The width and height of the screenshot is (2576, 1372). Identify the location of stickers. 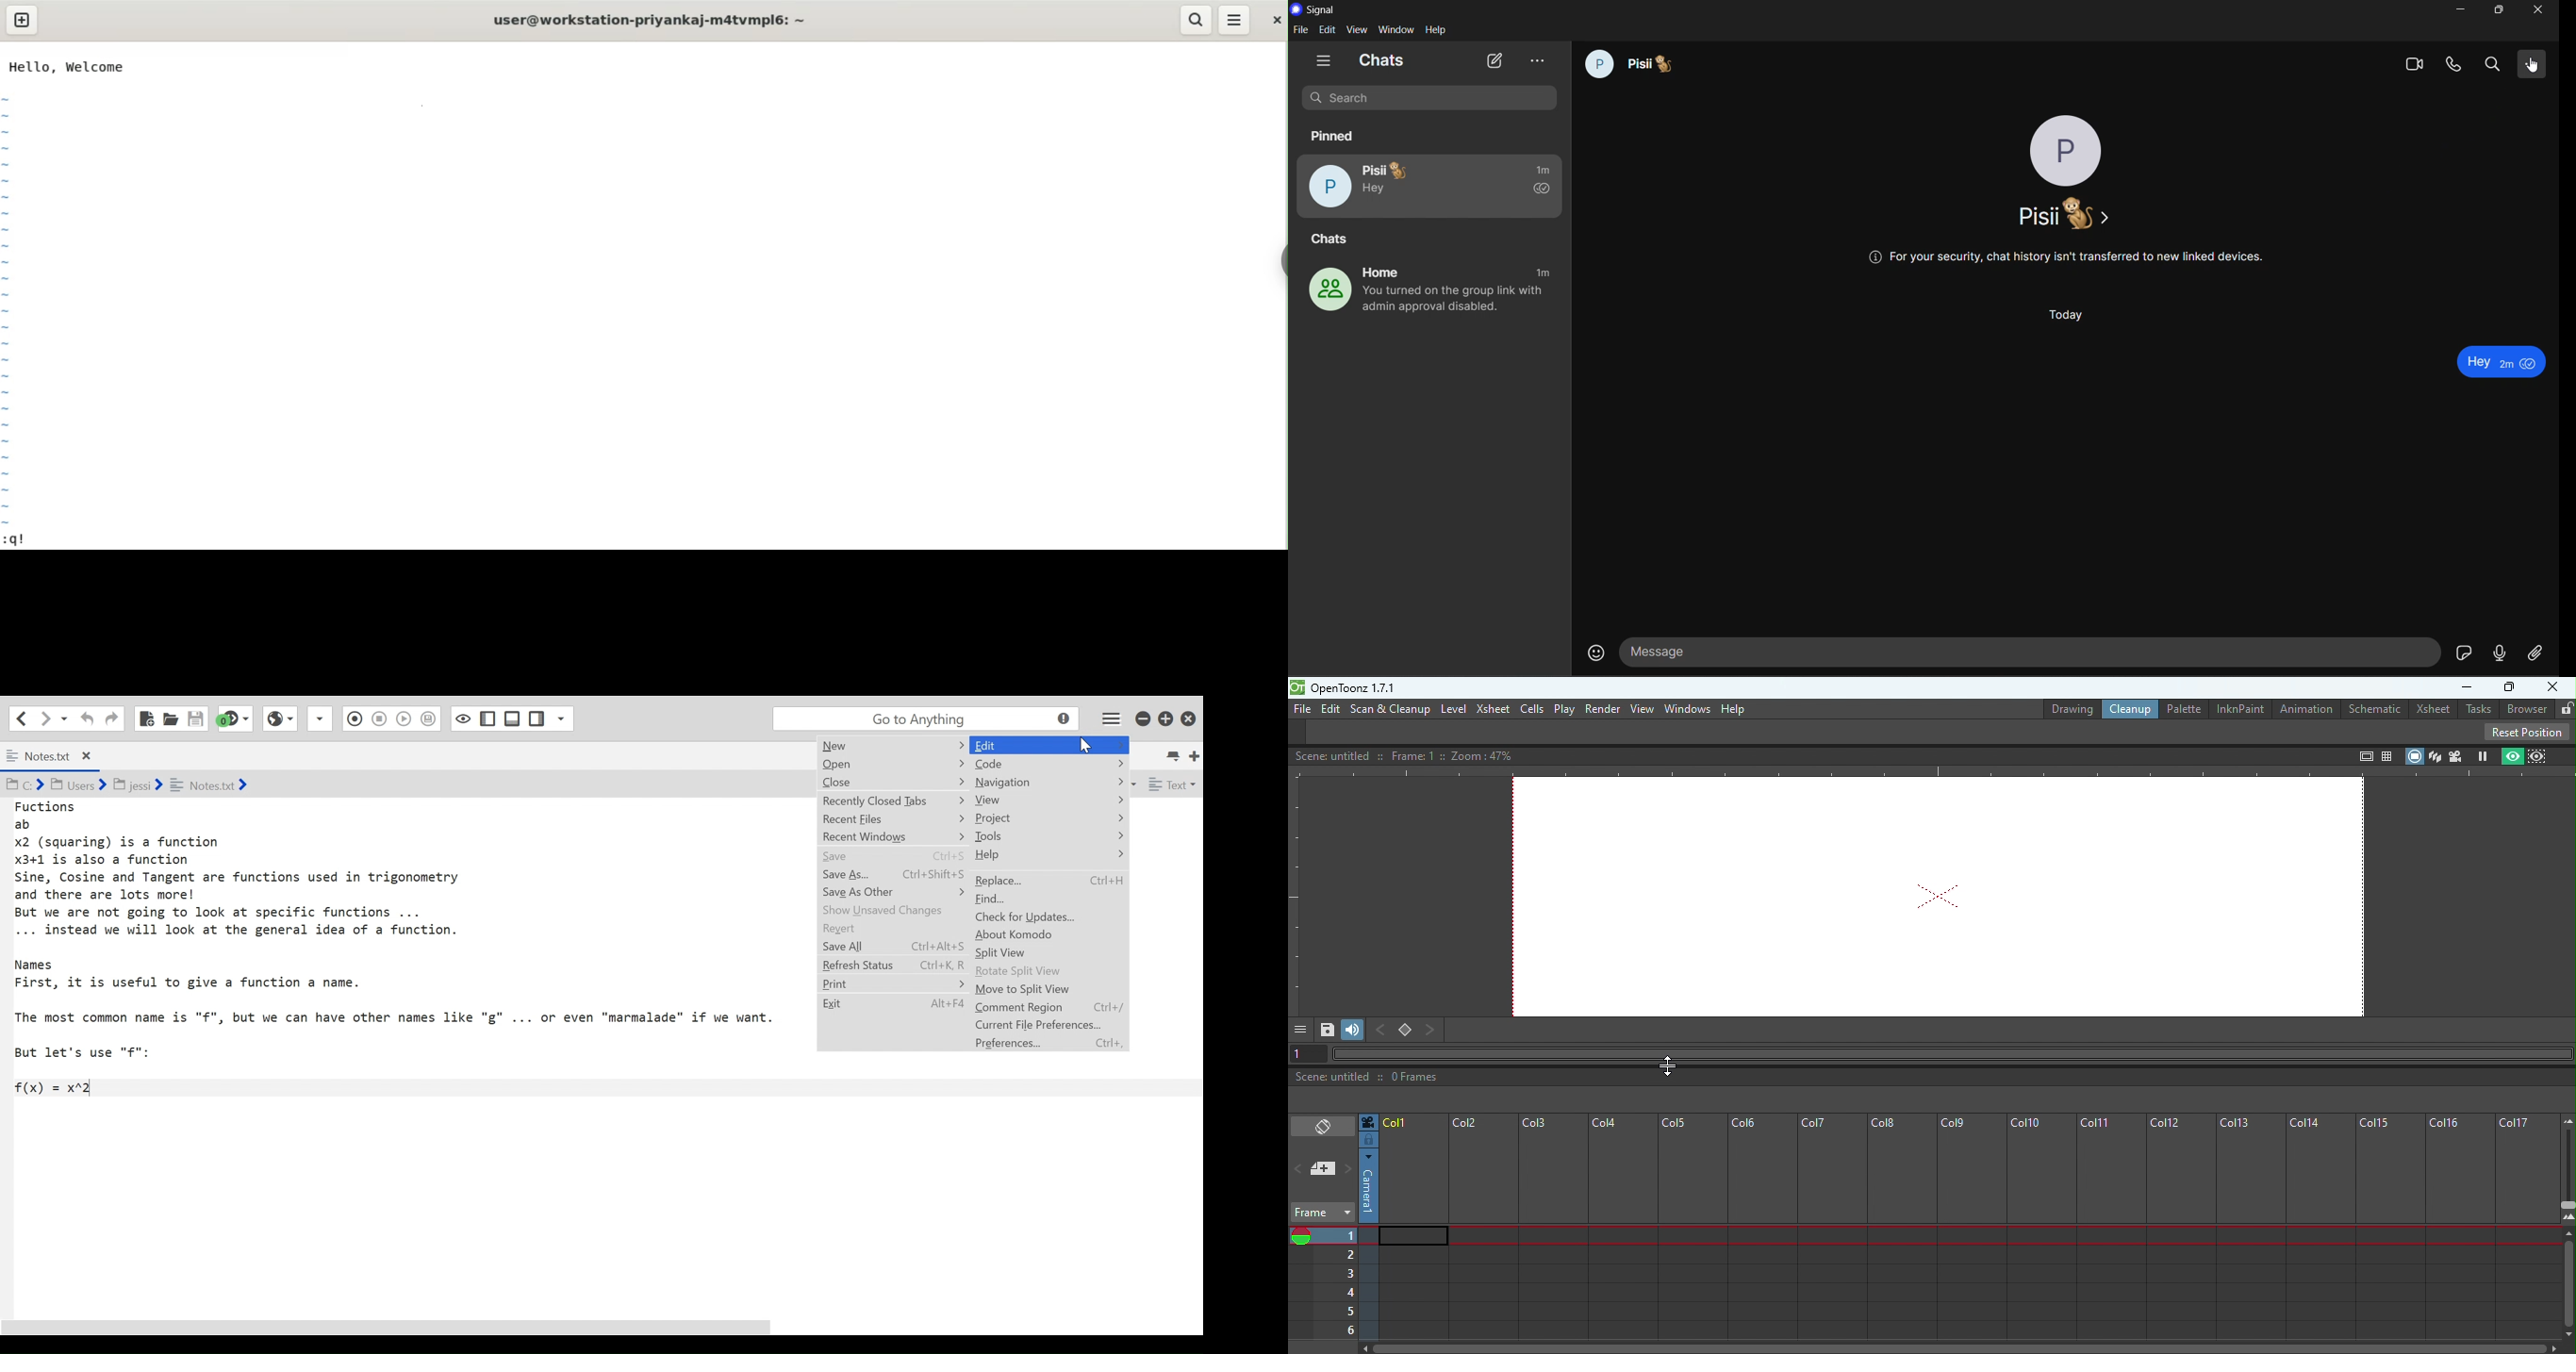
(2466, 652).